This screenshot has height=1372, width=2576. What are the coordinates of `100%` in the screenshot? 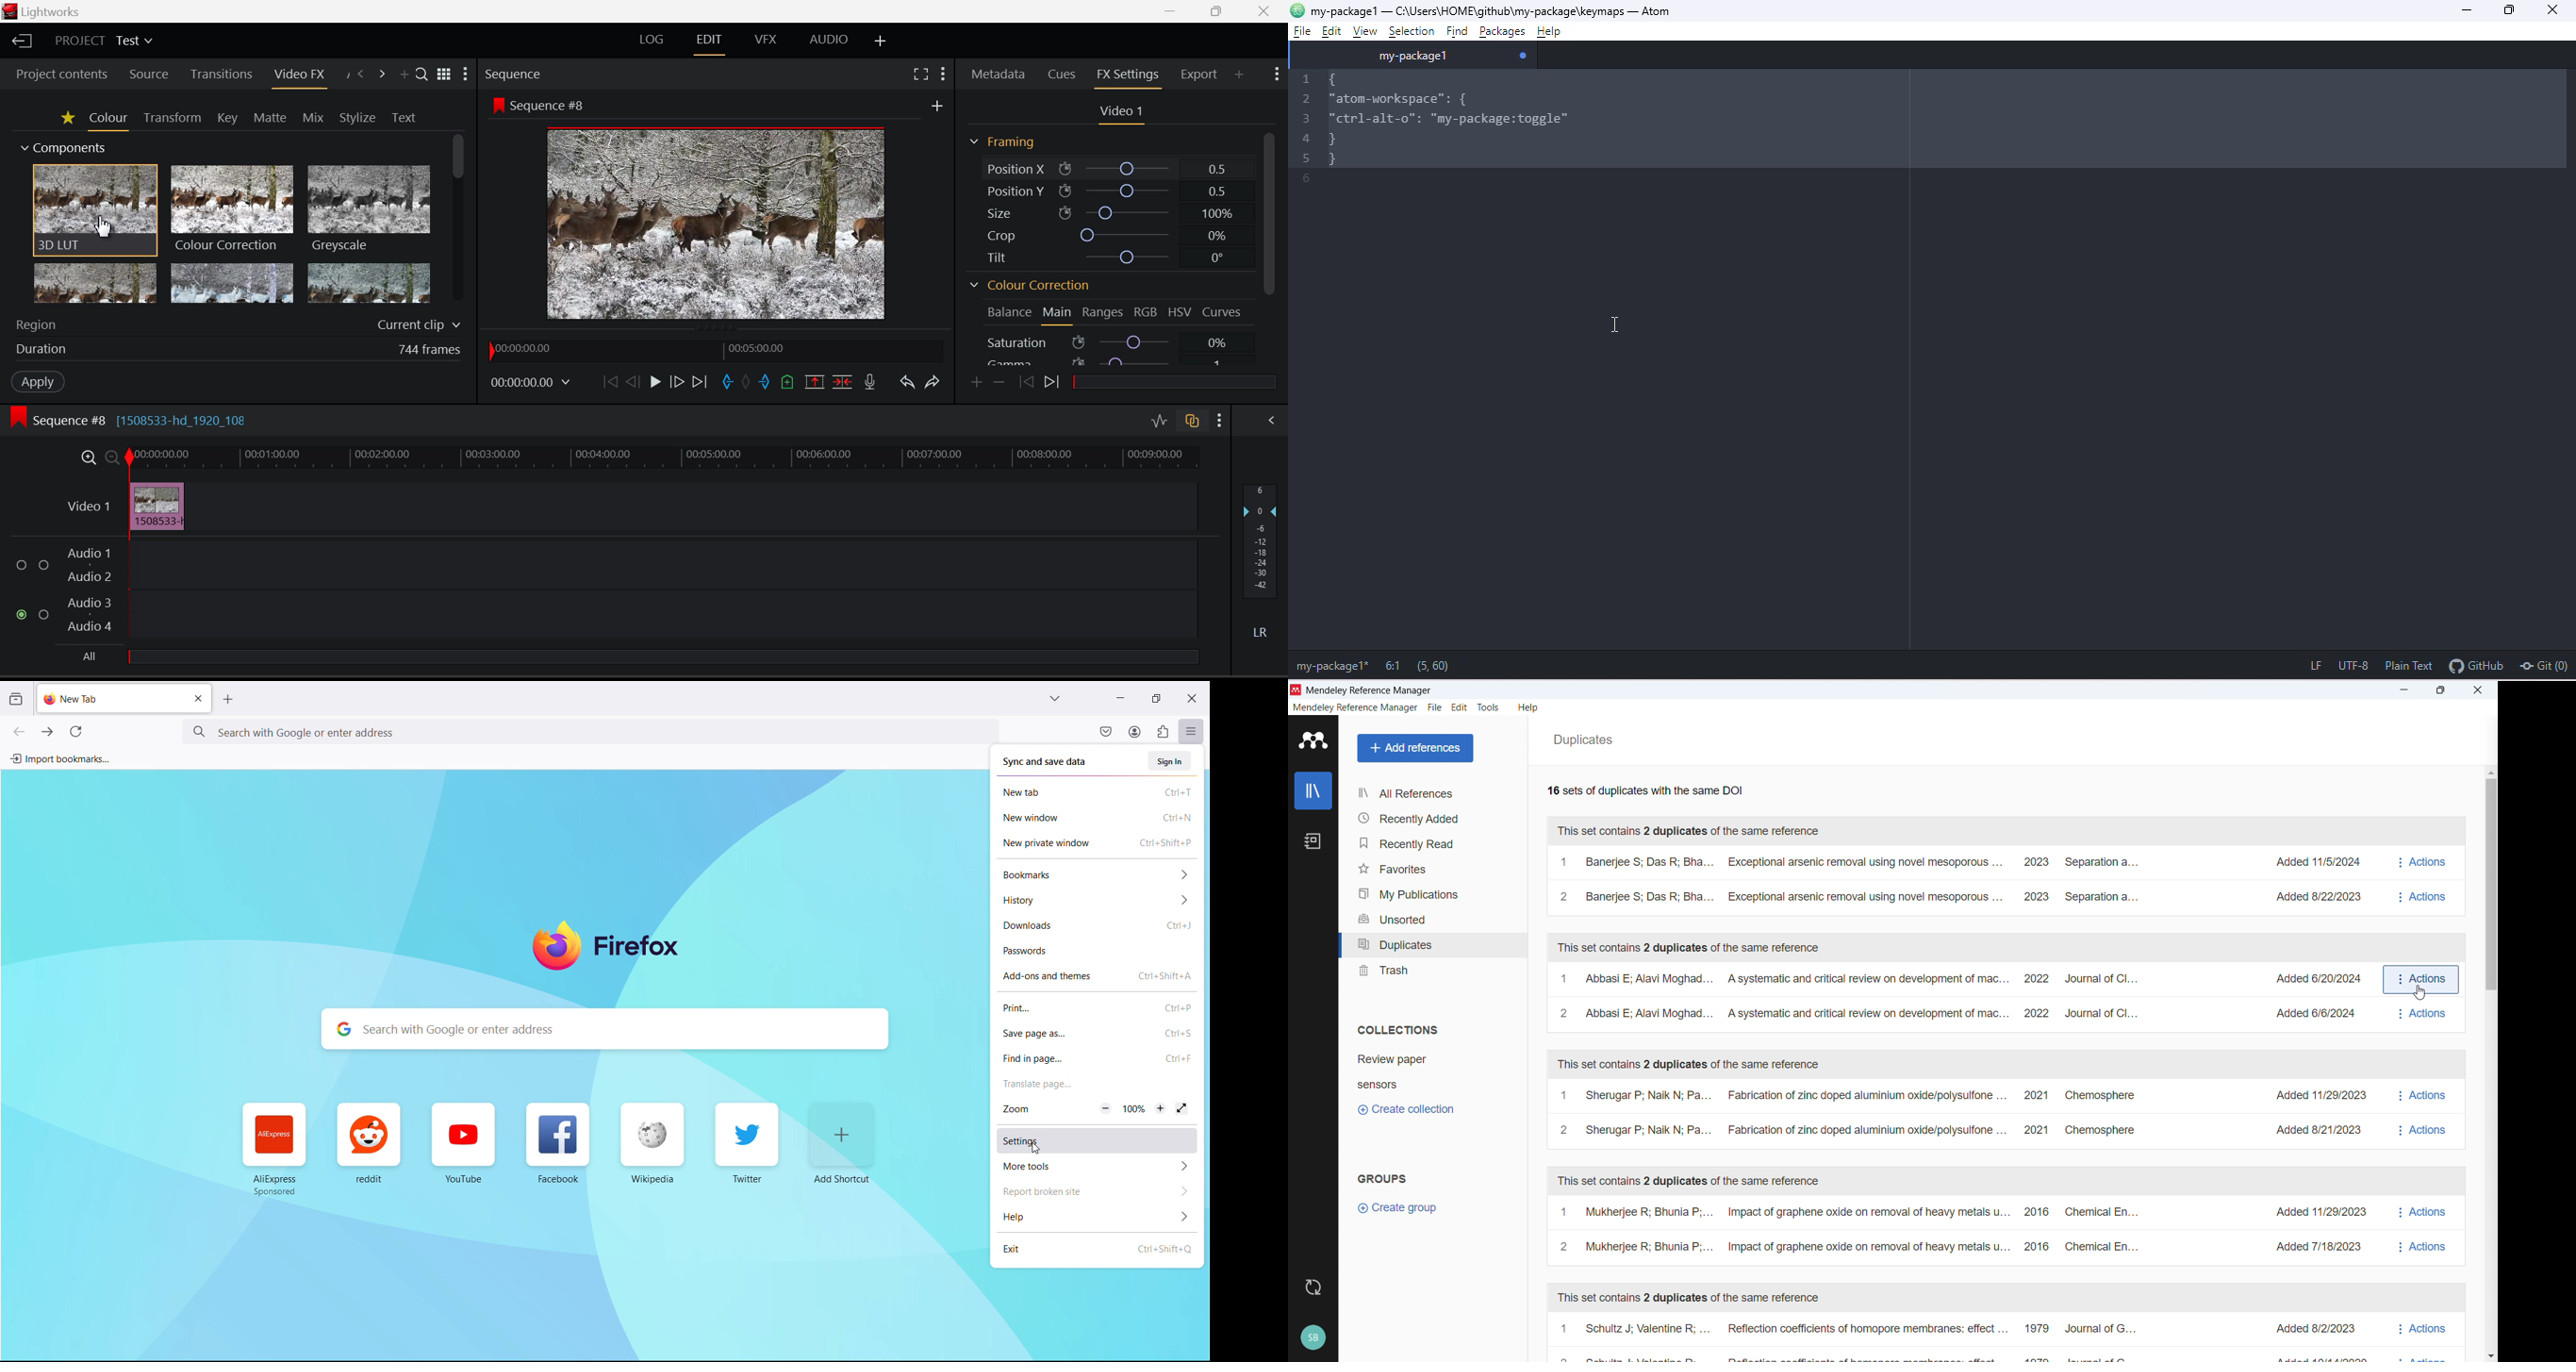 It's located at (1133, 1111).